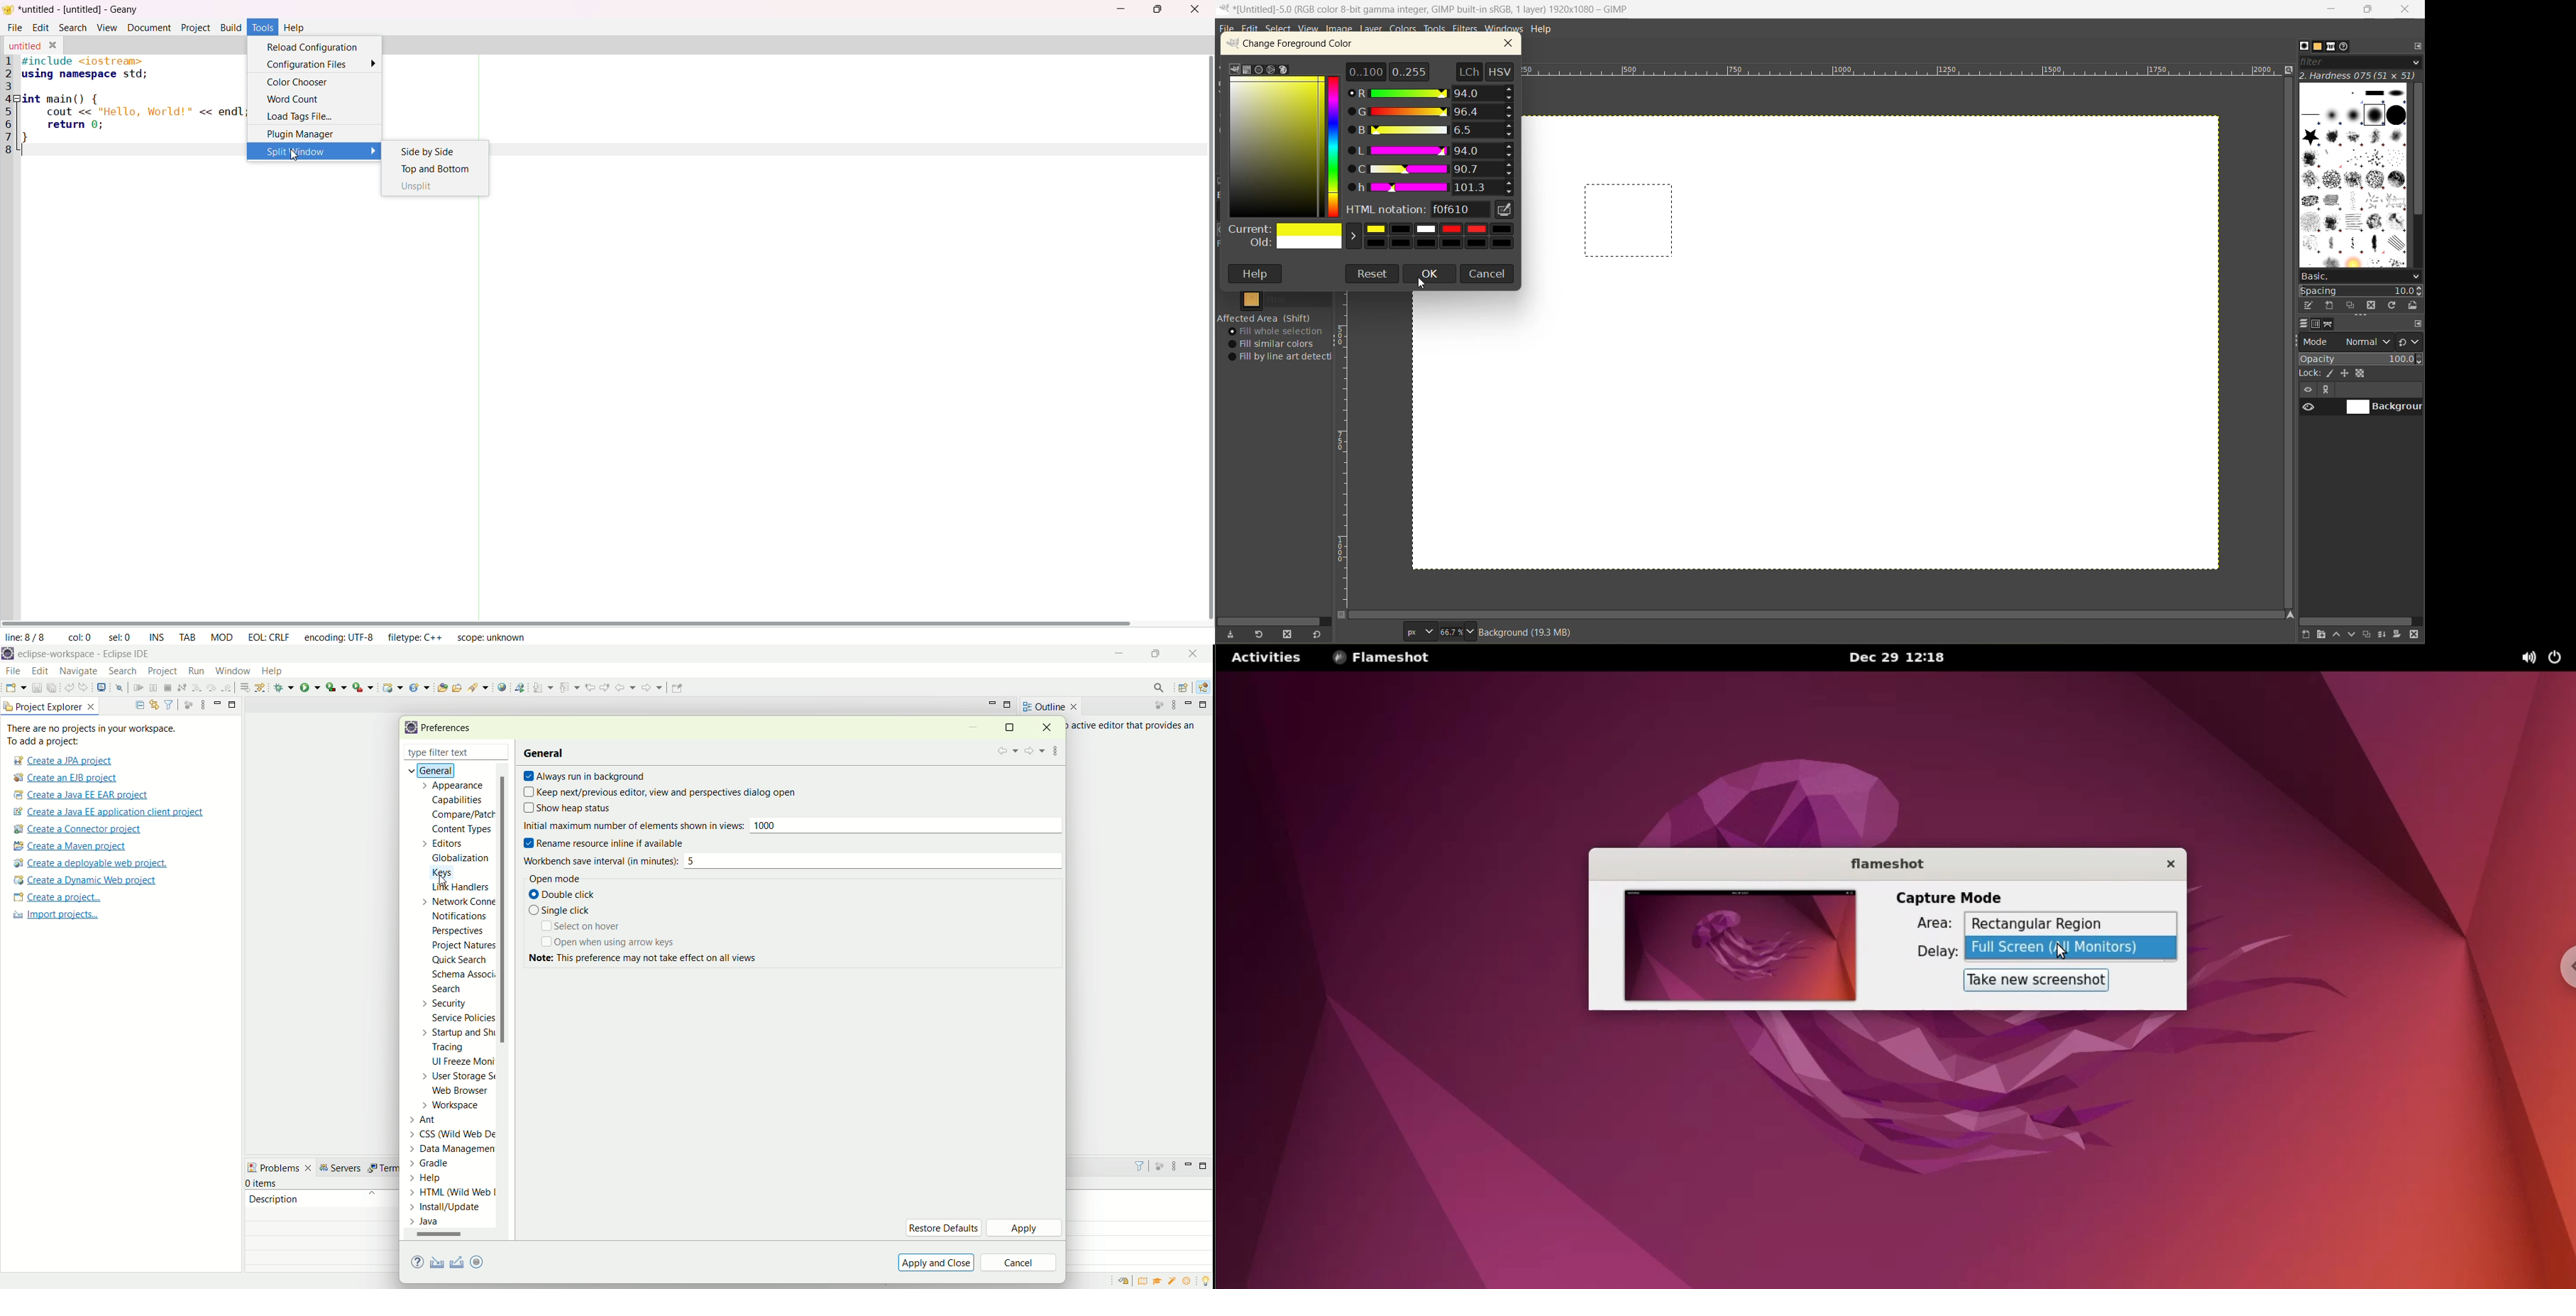  Describe the element at coordinates (12, 672) in the screenshot. I see `file` at that location.